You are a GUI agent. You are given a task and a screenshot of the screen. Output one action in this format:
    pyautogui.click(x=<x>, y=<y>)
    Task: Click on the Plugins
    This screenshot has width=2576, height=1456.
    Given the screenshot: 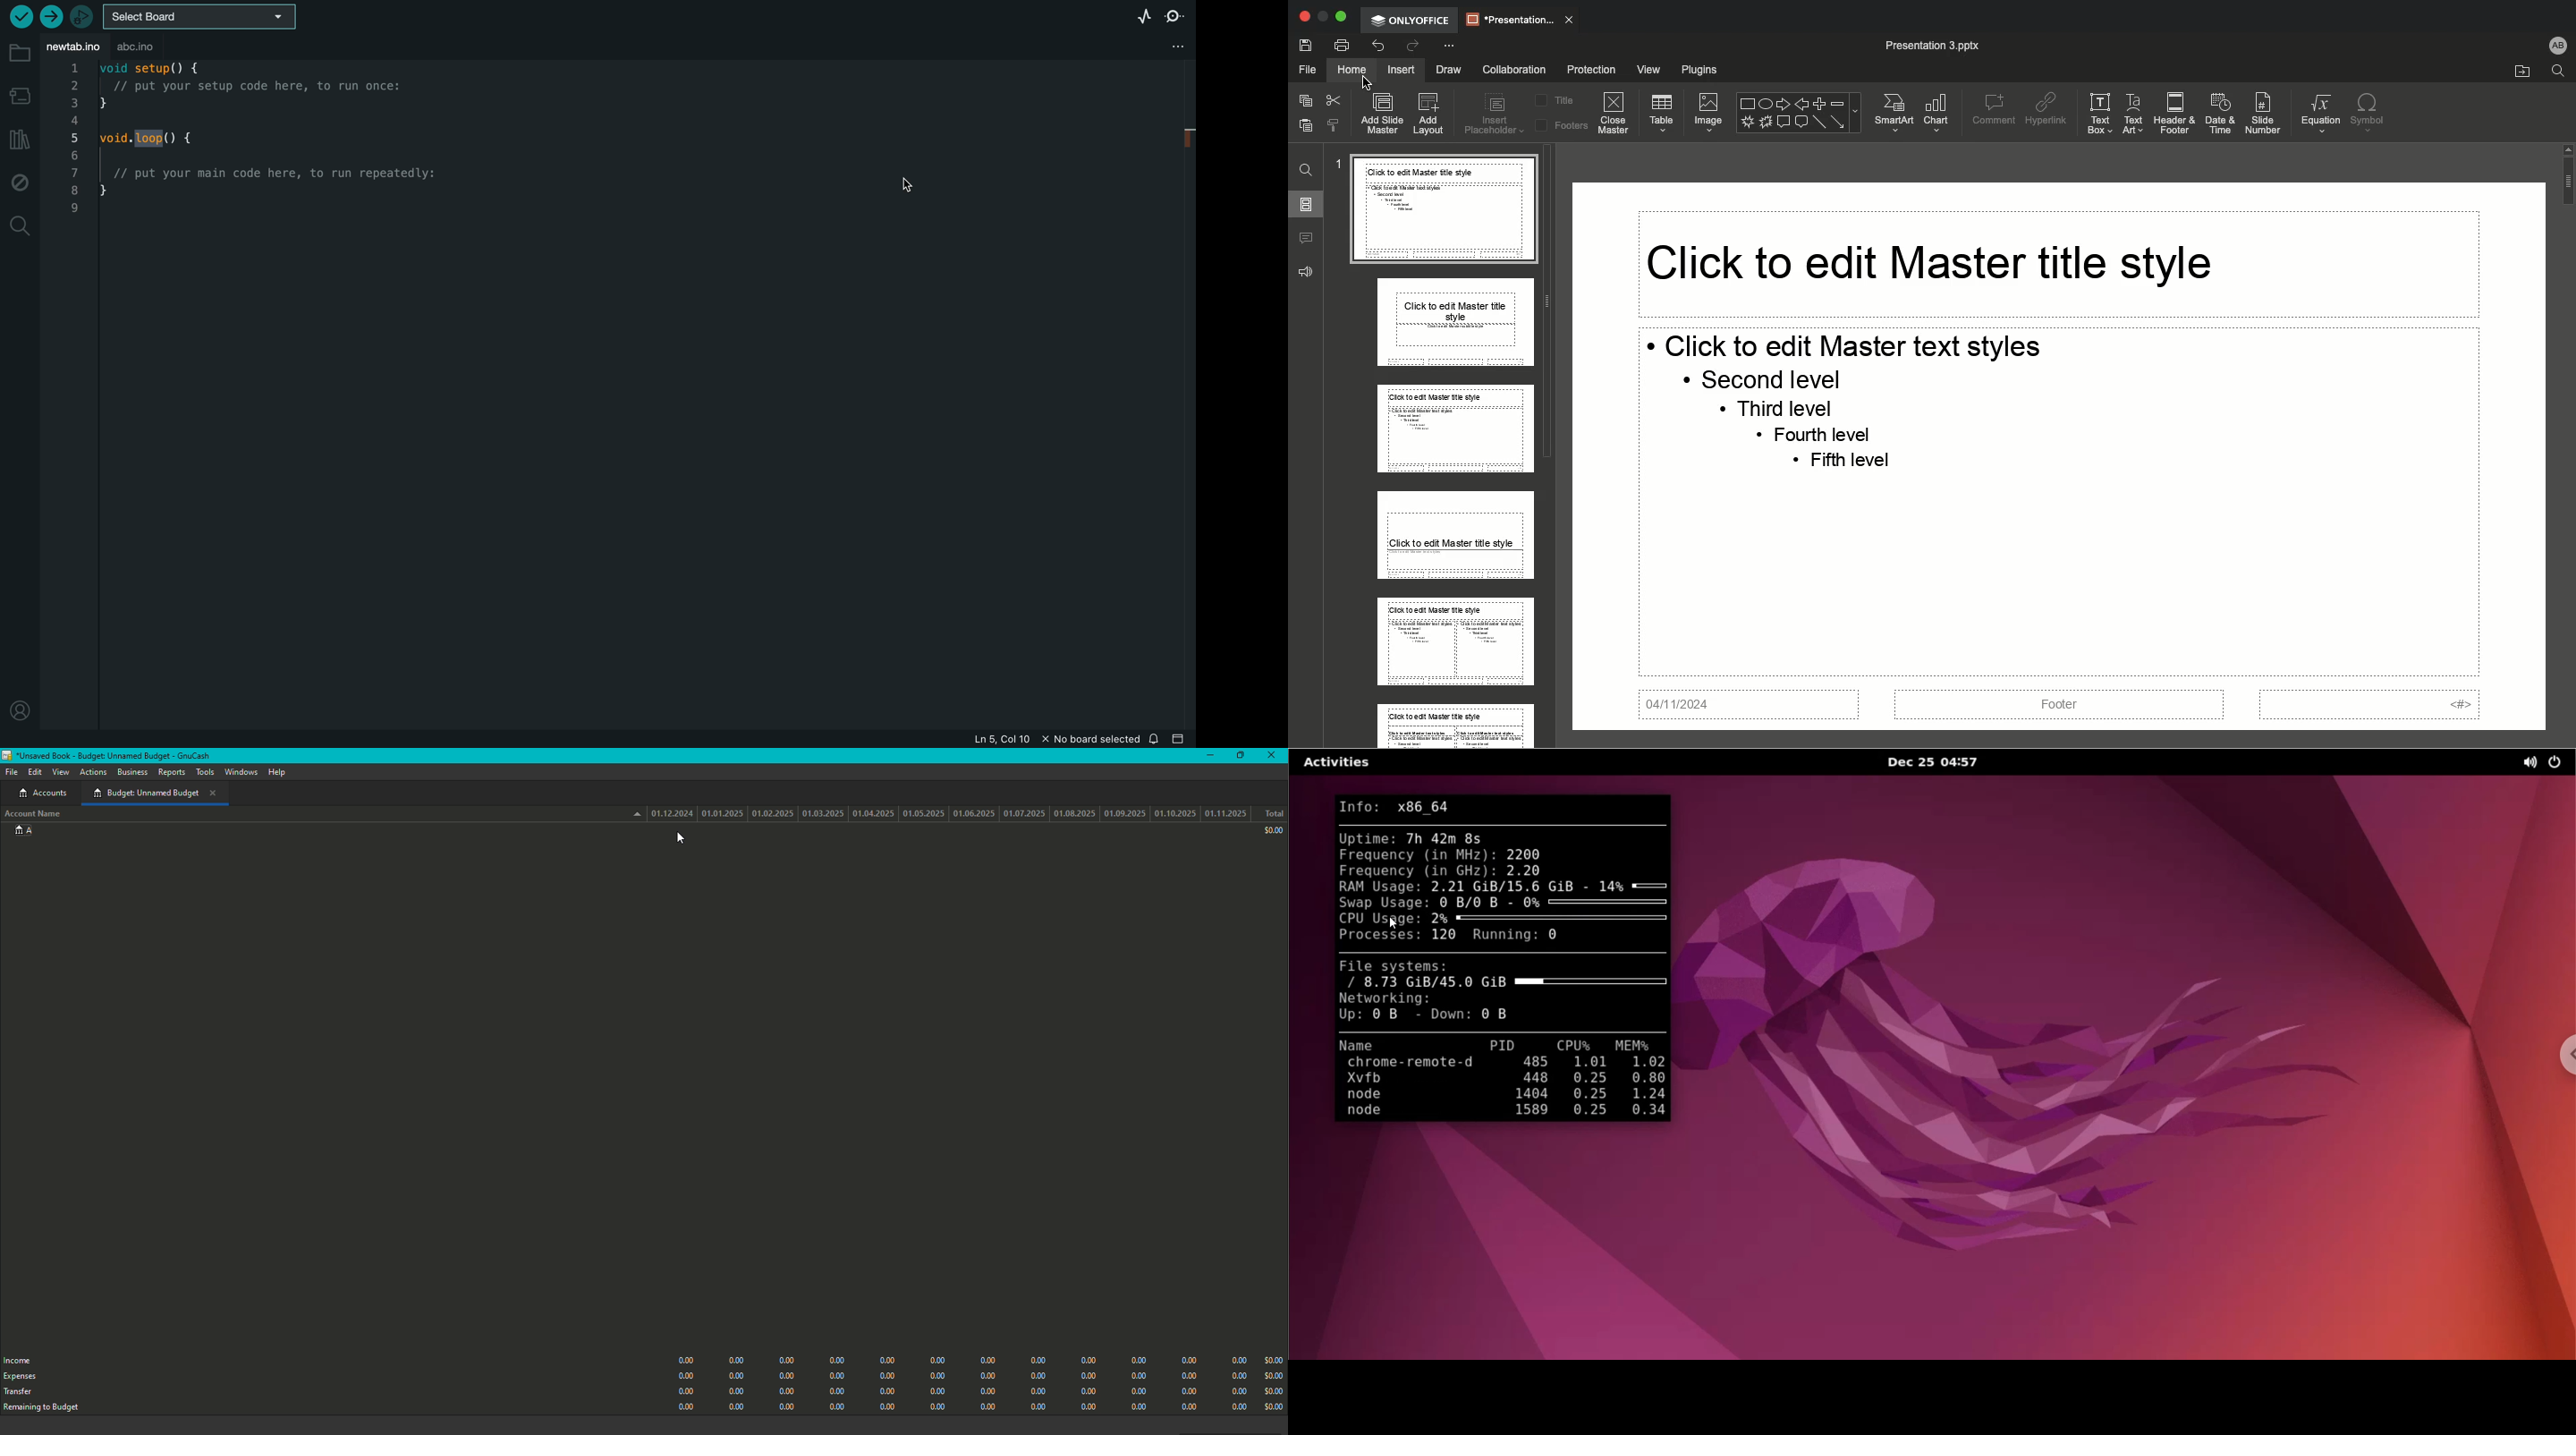 What is the action you would take?
    pyautogui.click(x=1702, y=68)
    